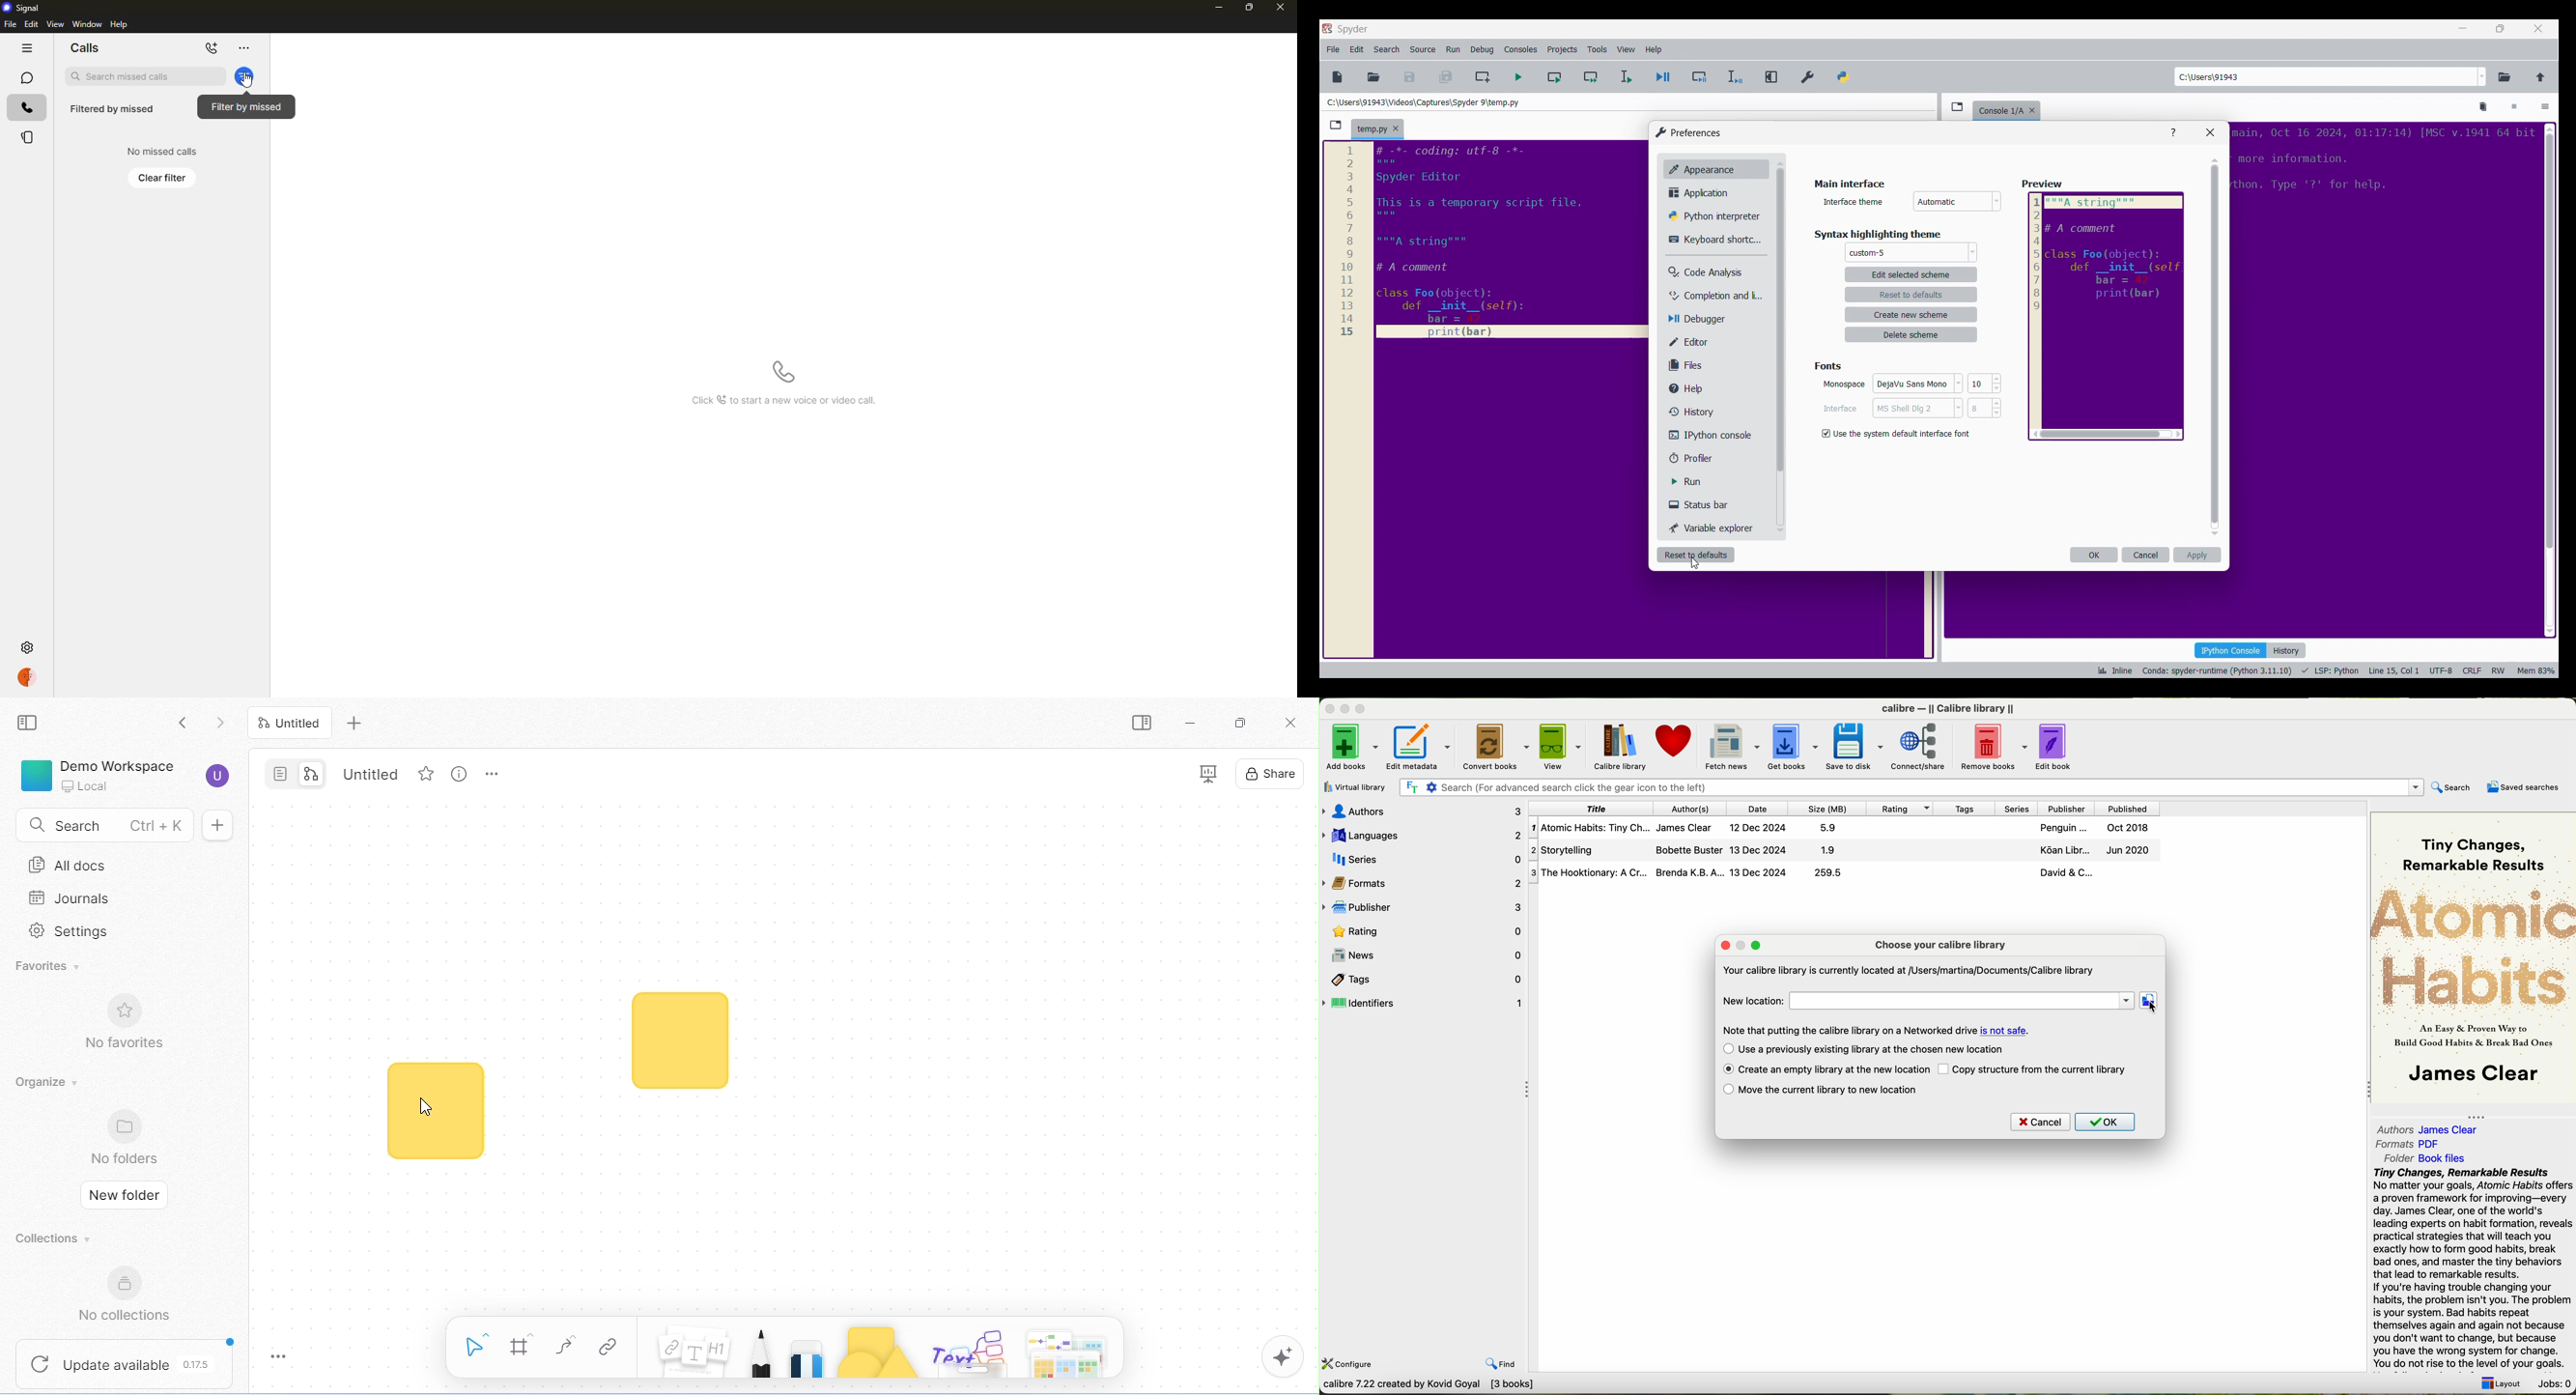  Describe the element at coordinates (55, 24) in the screenshot. I see `view` at that location.